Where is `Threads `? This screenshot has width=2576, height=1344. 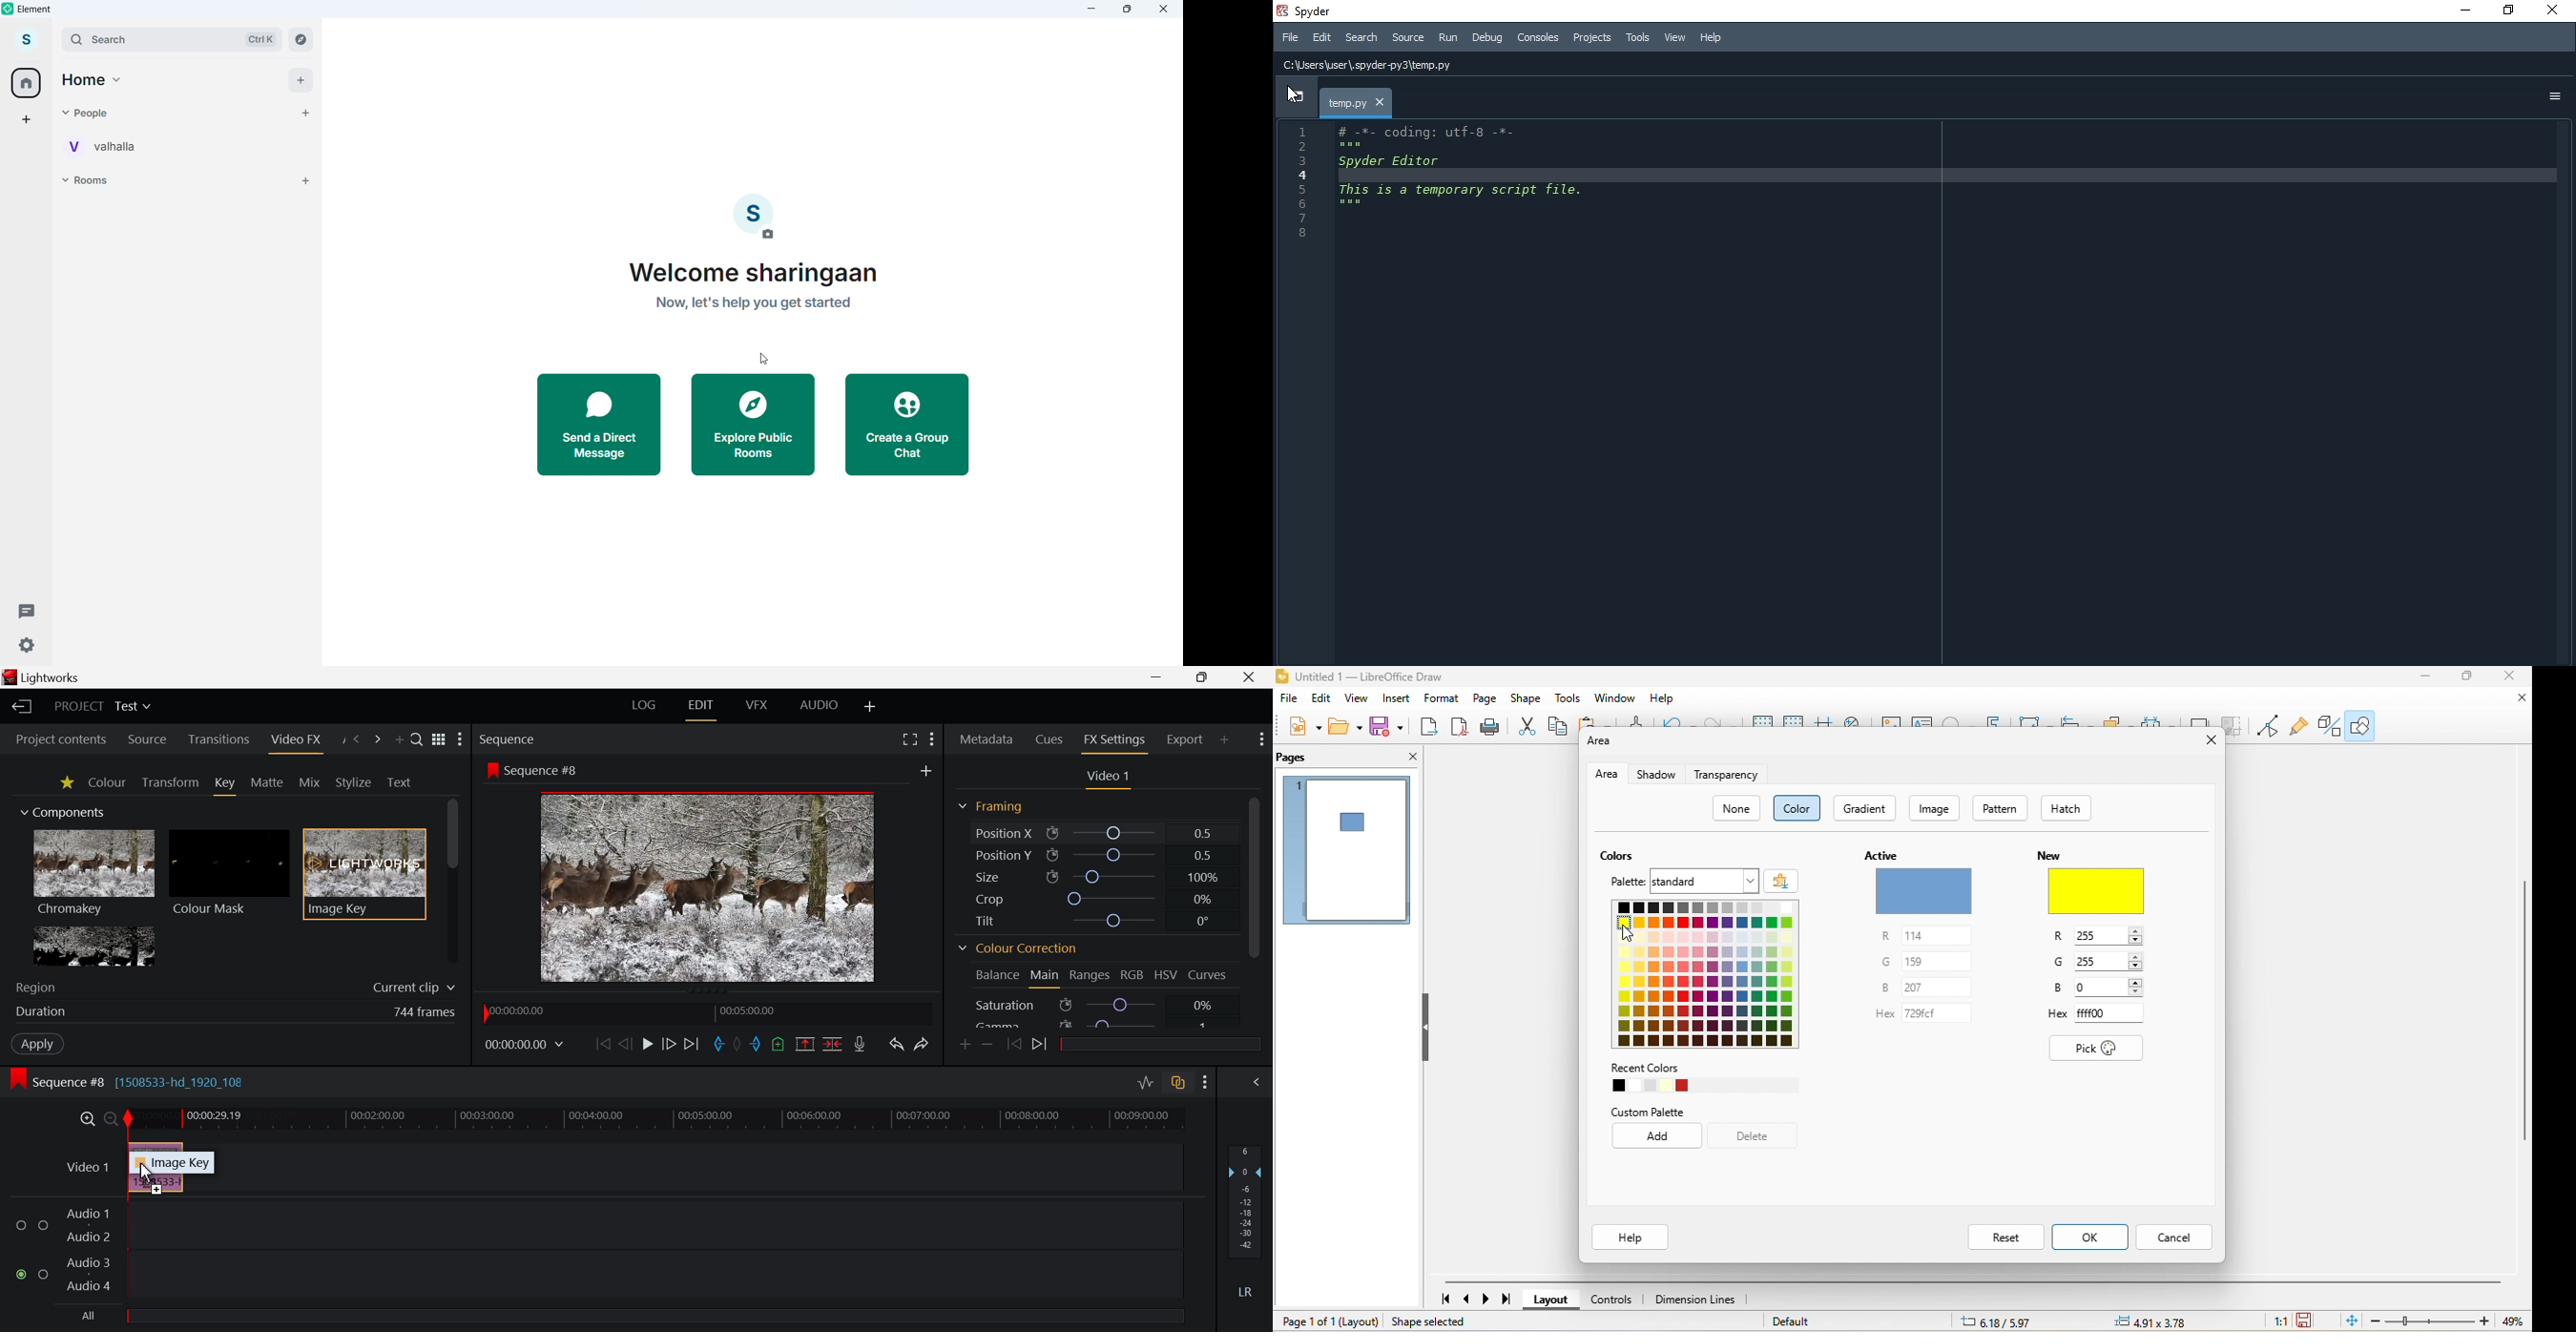
Threads  is located at coordinates (22, 609).